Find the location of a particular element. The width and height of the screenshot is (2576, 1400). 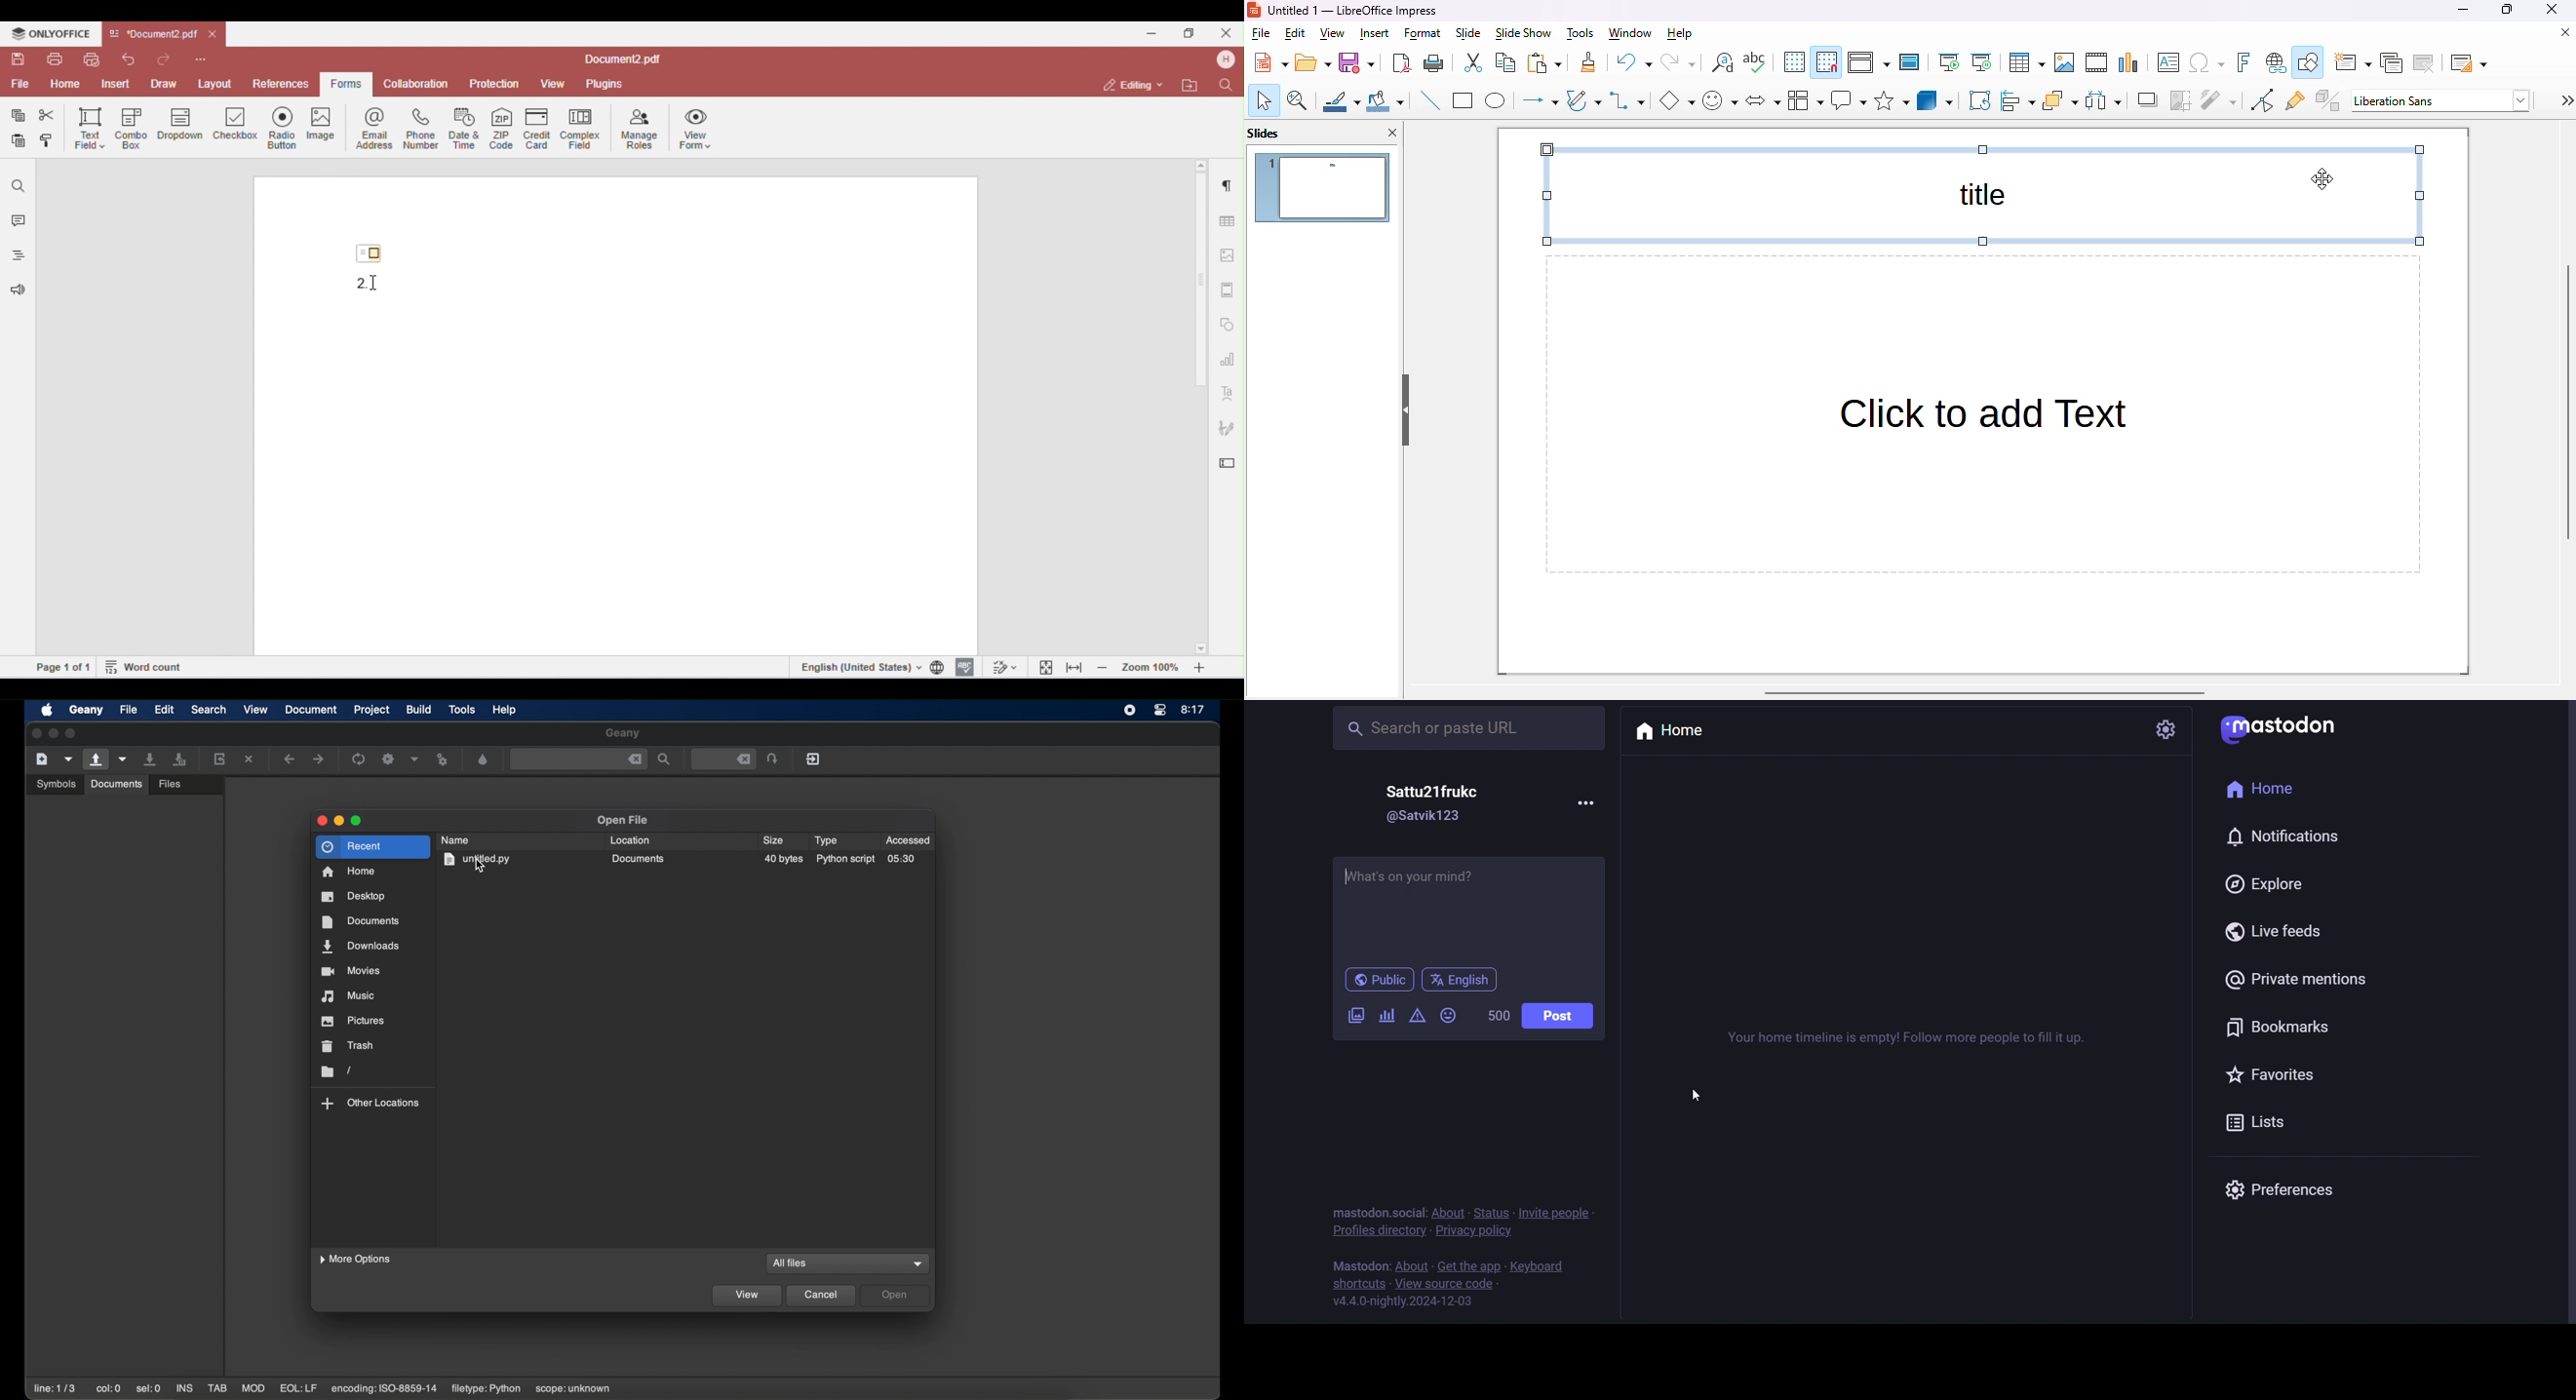

symbol shapes is located at coordinates (1720, 100).